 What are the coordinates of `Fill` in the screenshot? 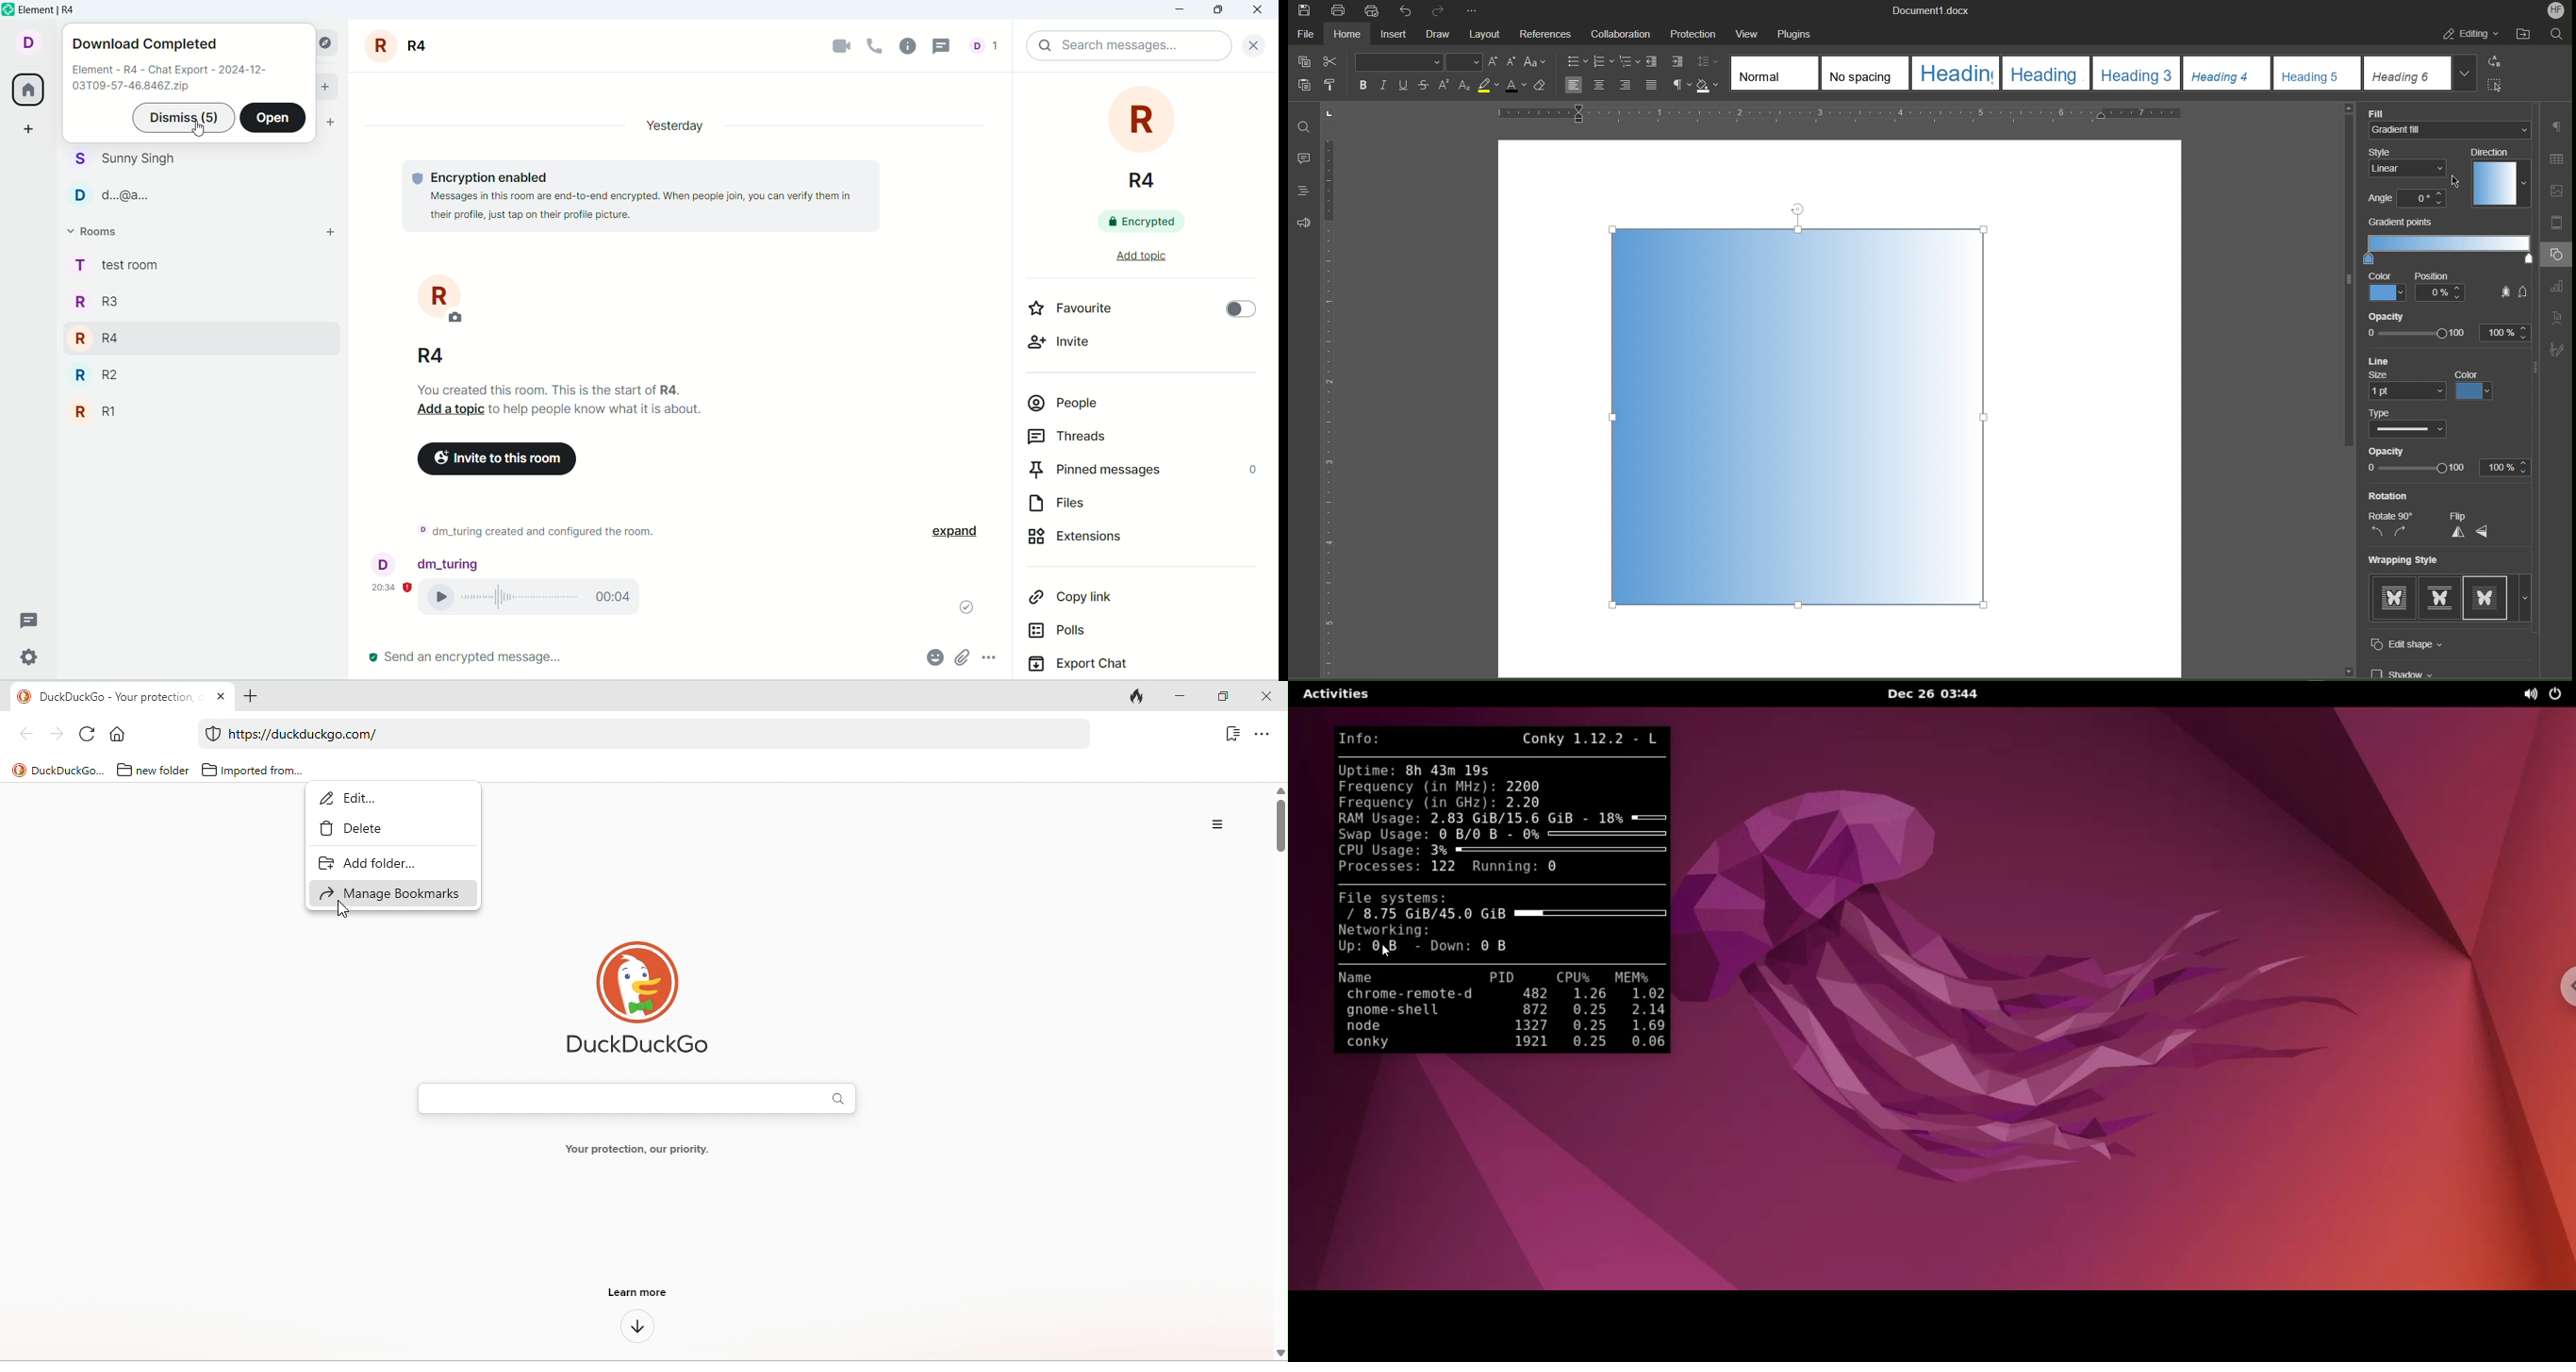 It's located at (2387, 110).